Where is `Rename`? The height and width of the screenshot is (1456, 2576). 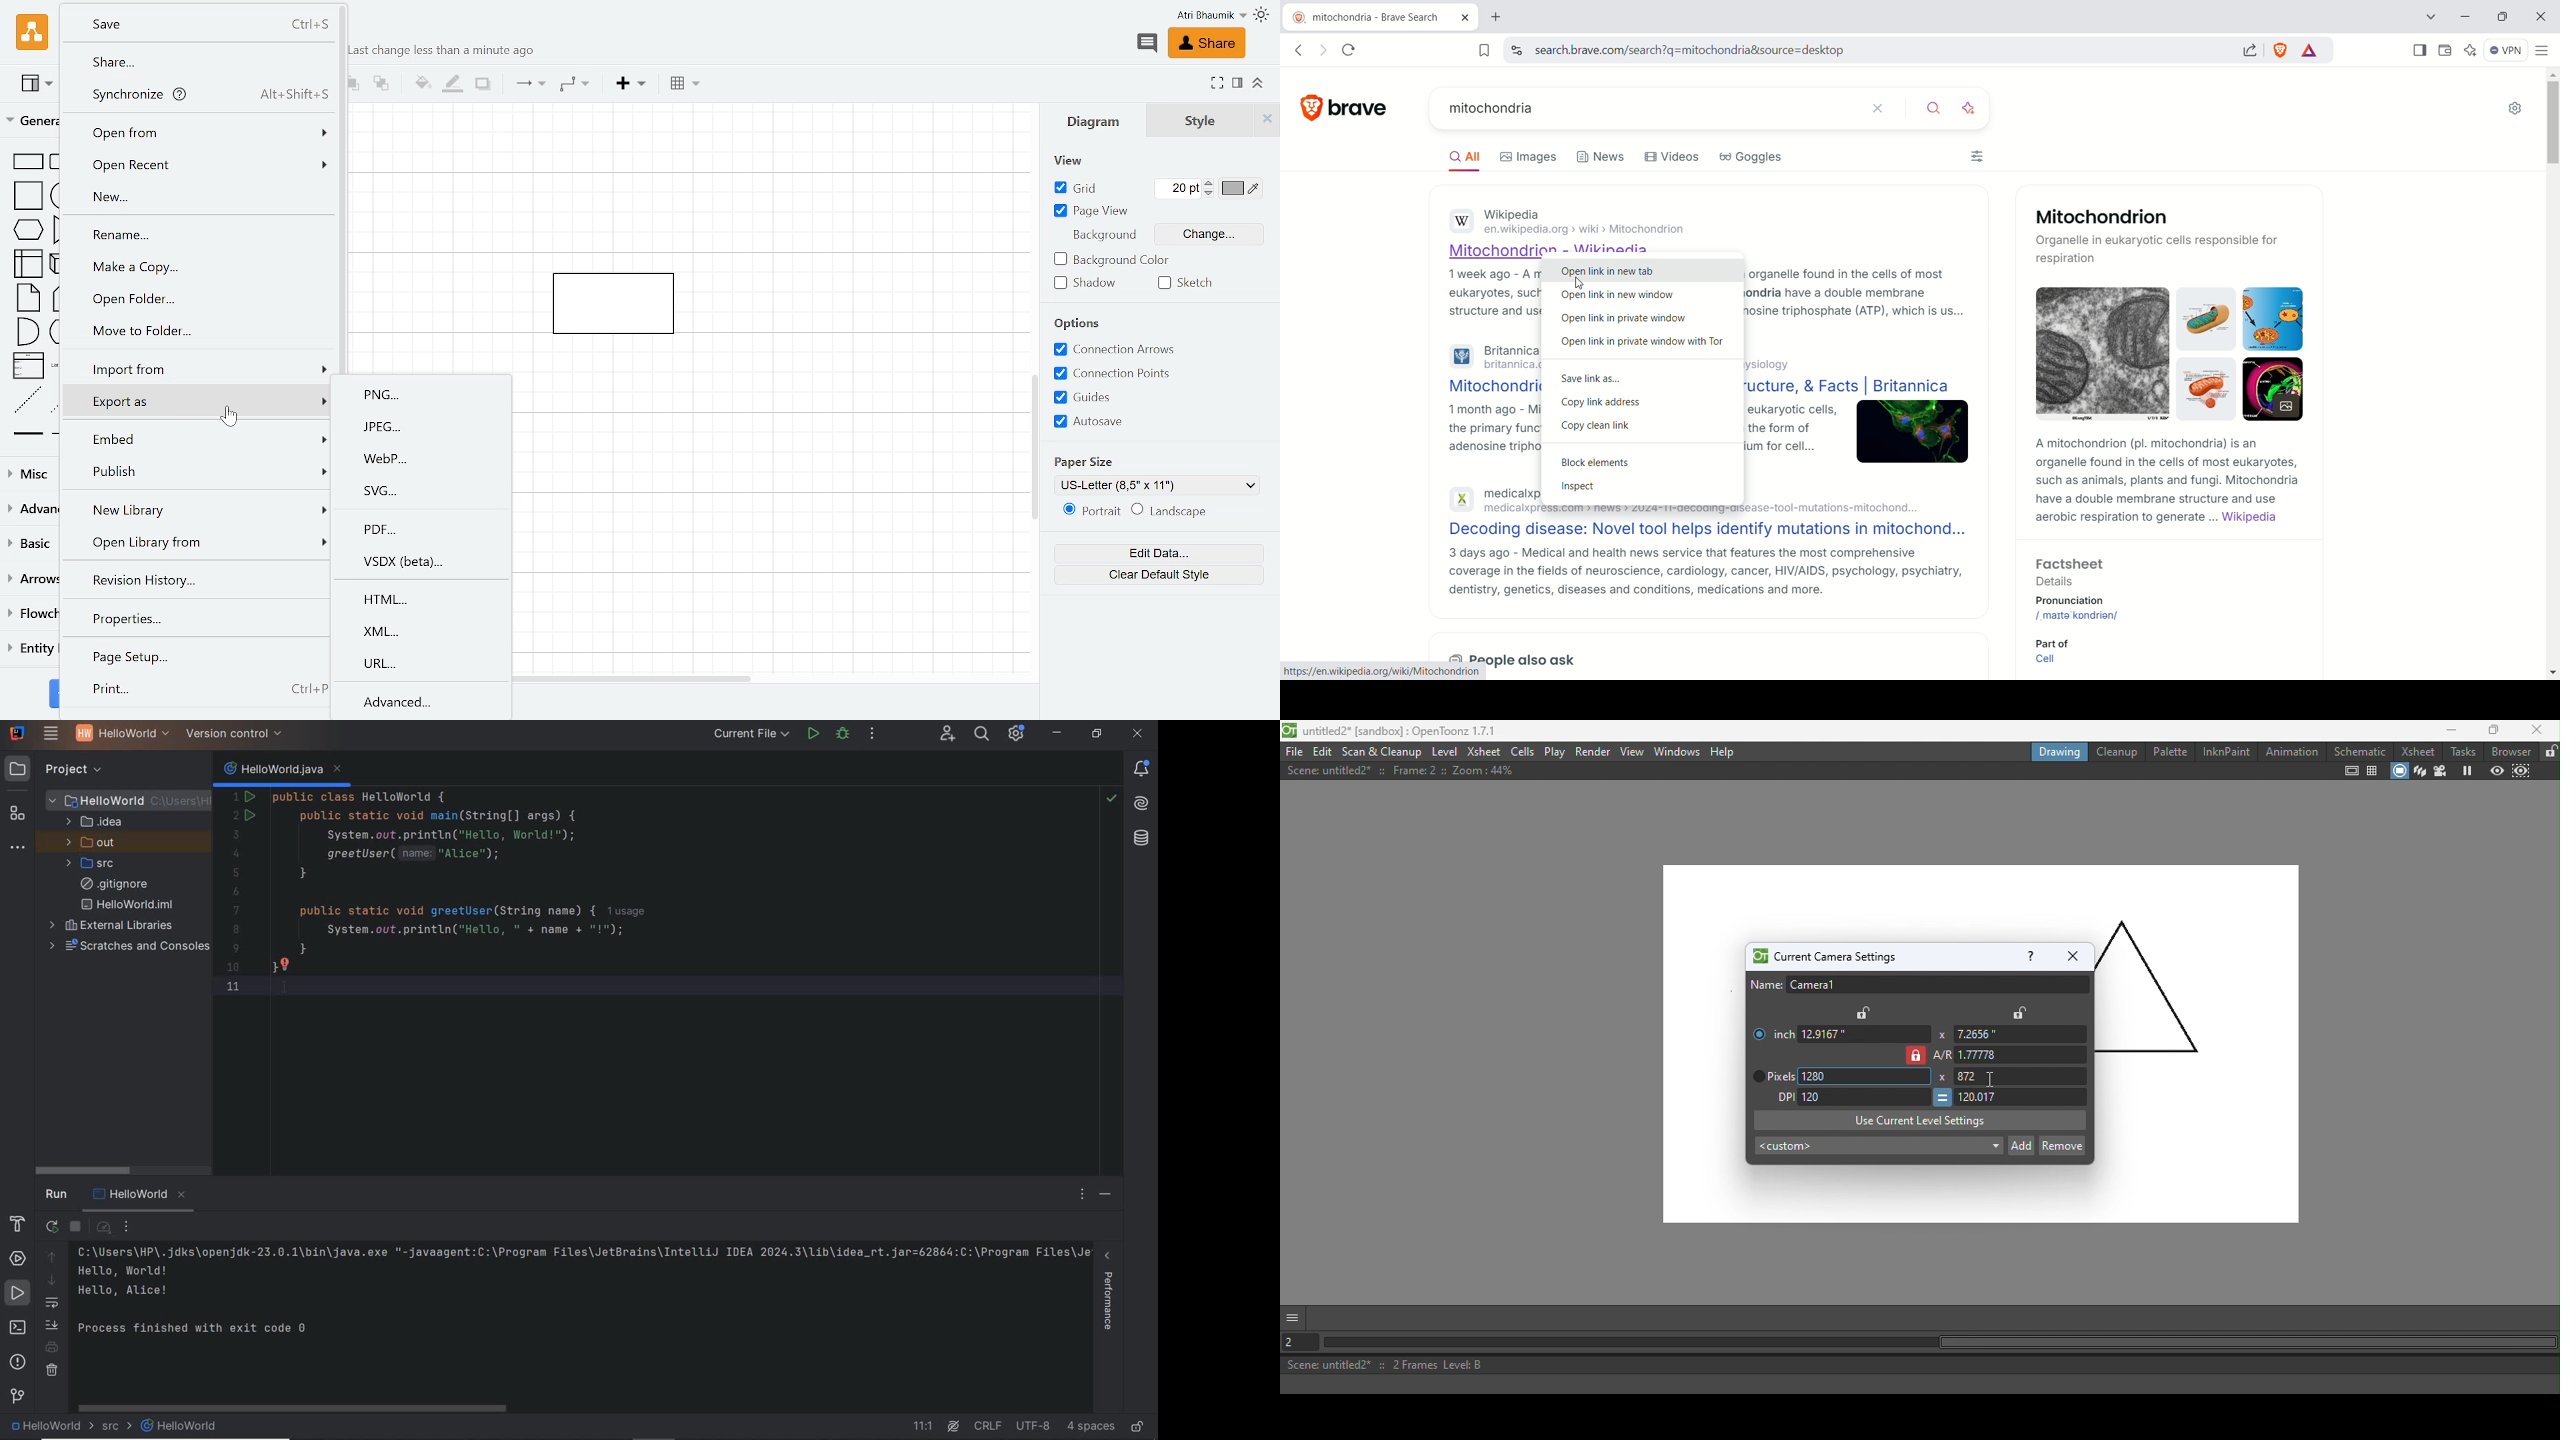 Rename is located at coordinates (202, 233).